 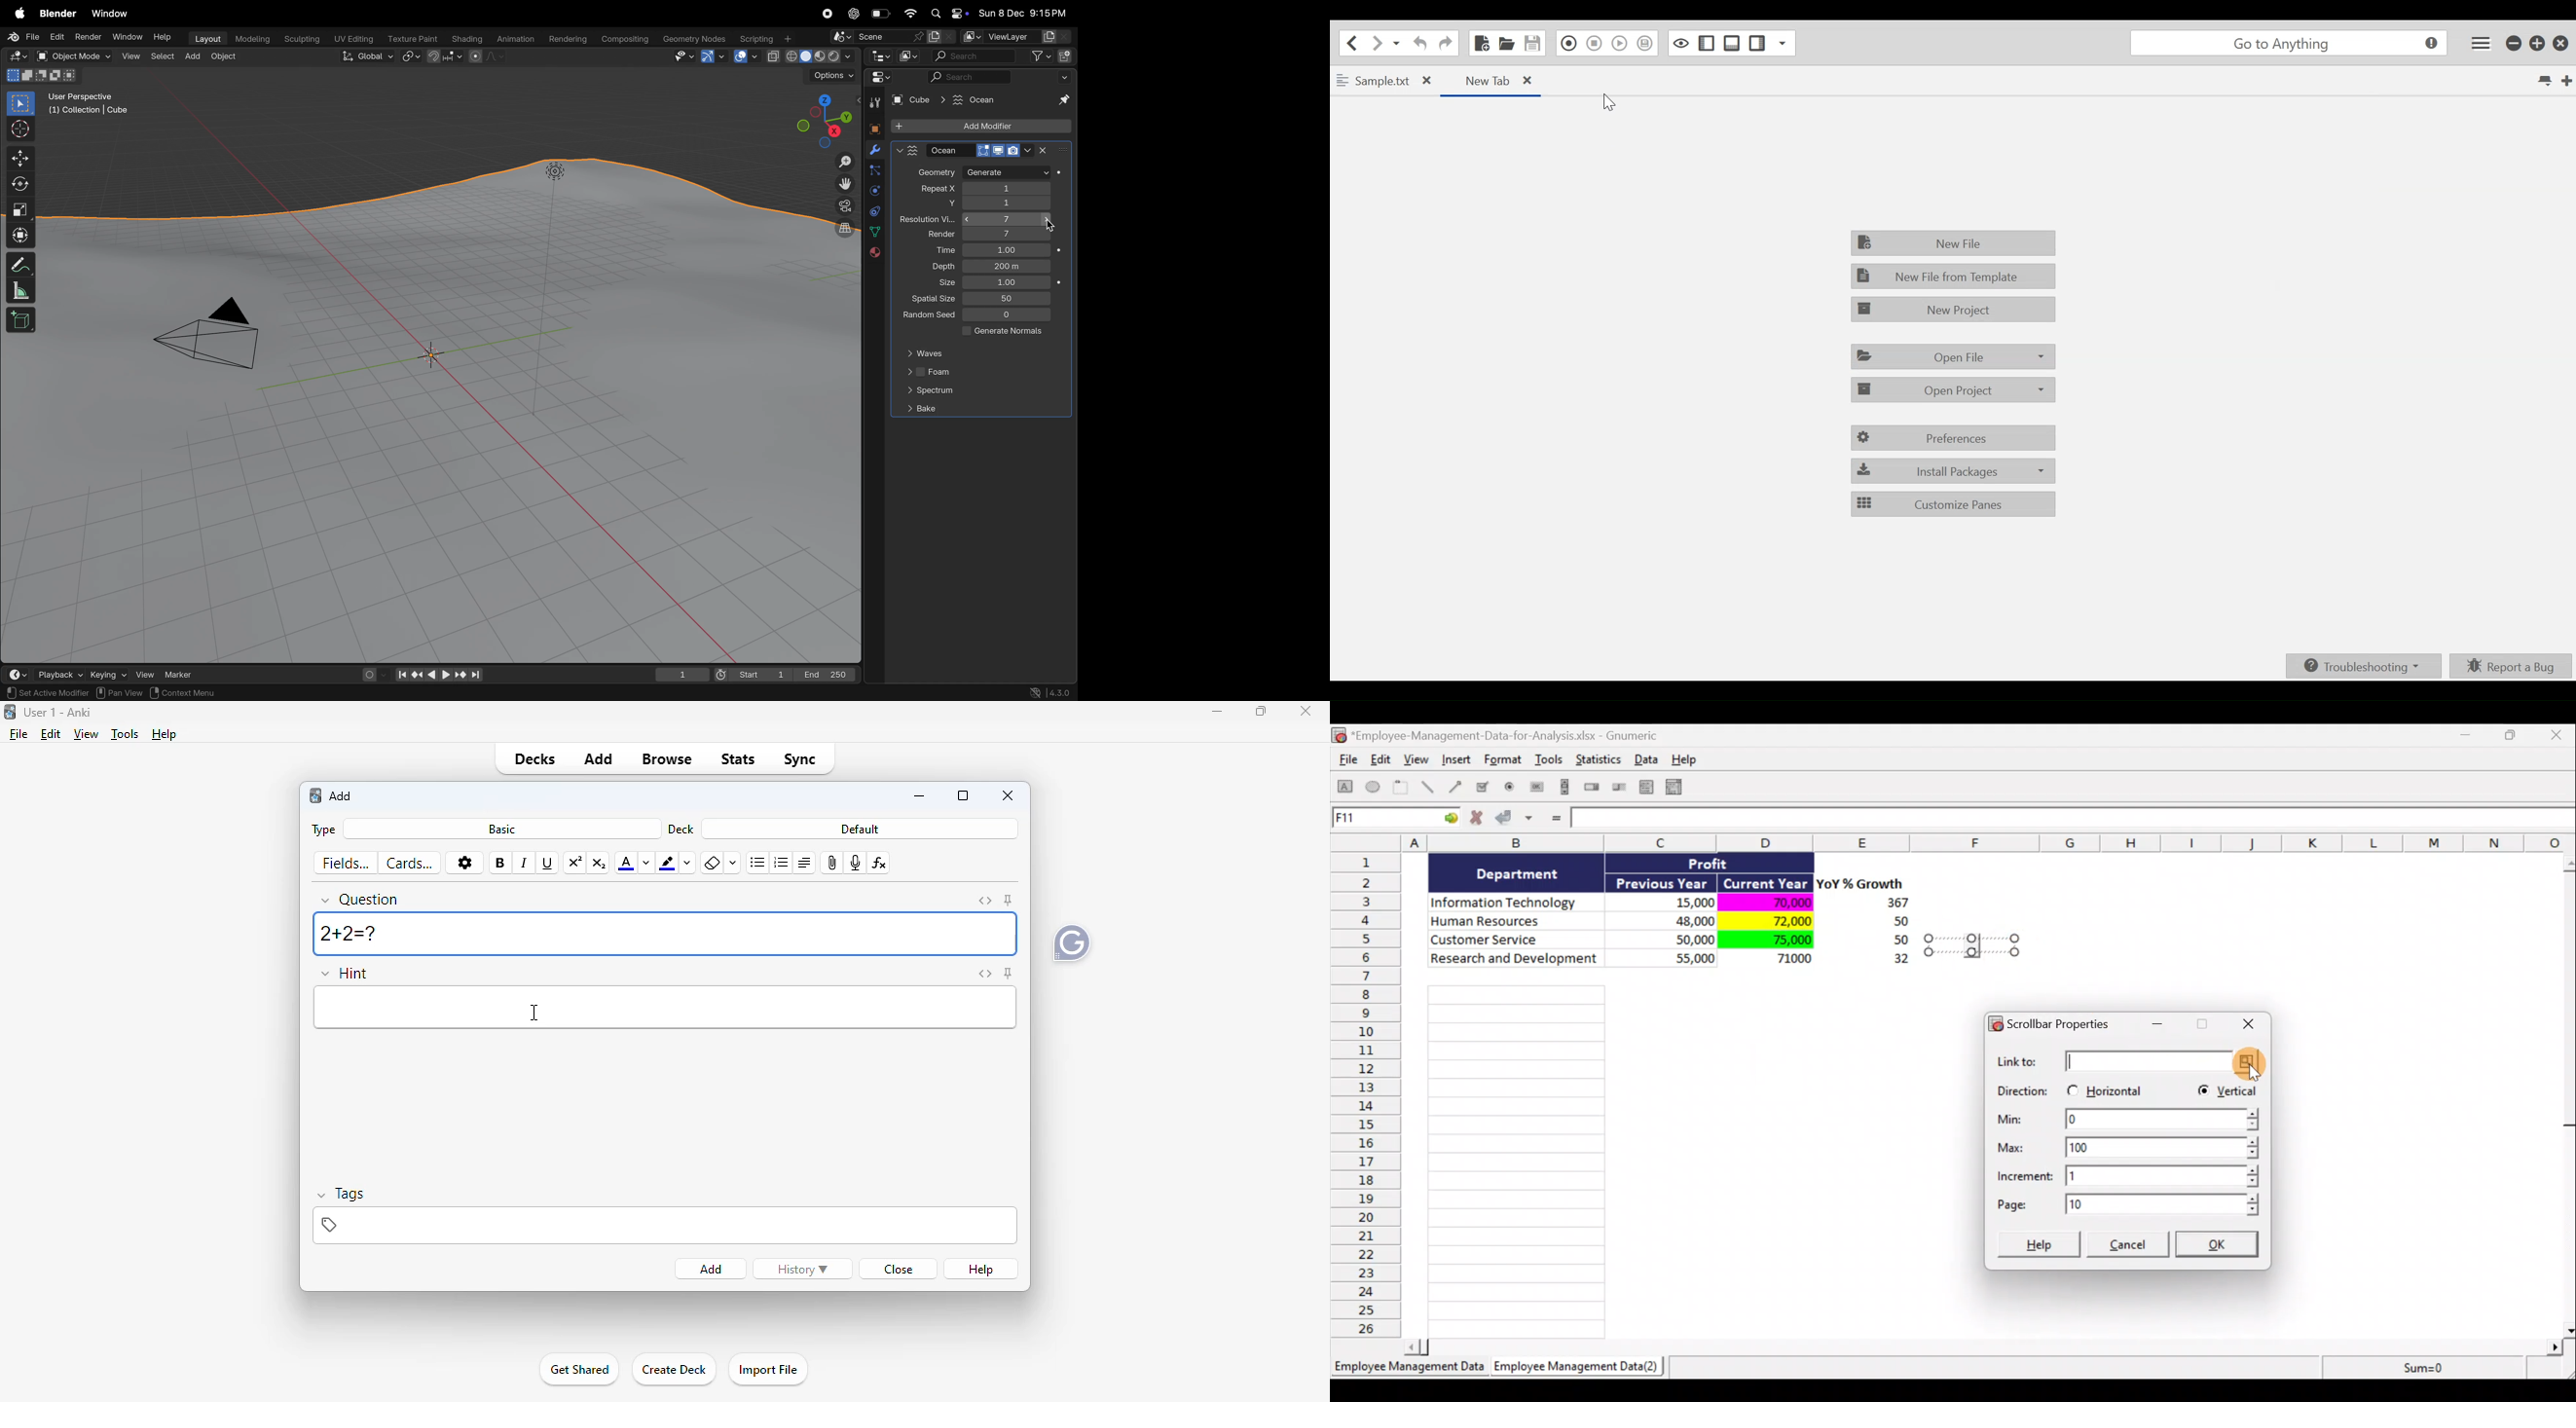 I want to click on toggle HTML editor, so click(x=986, y=974).